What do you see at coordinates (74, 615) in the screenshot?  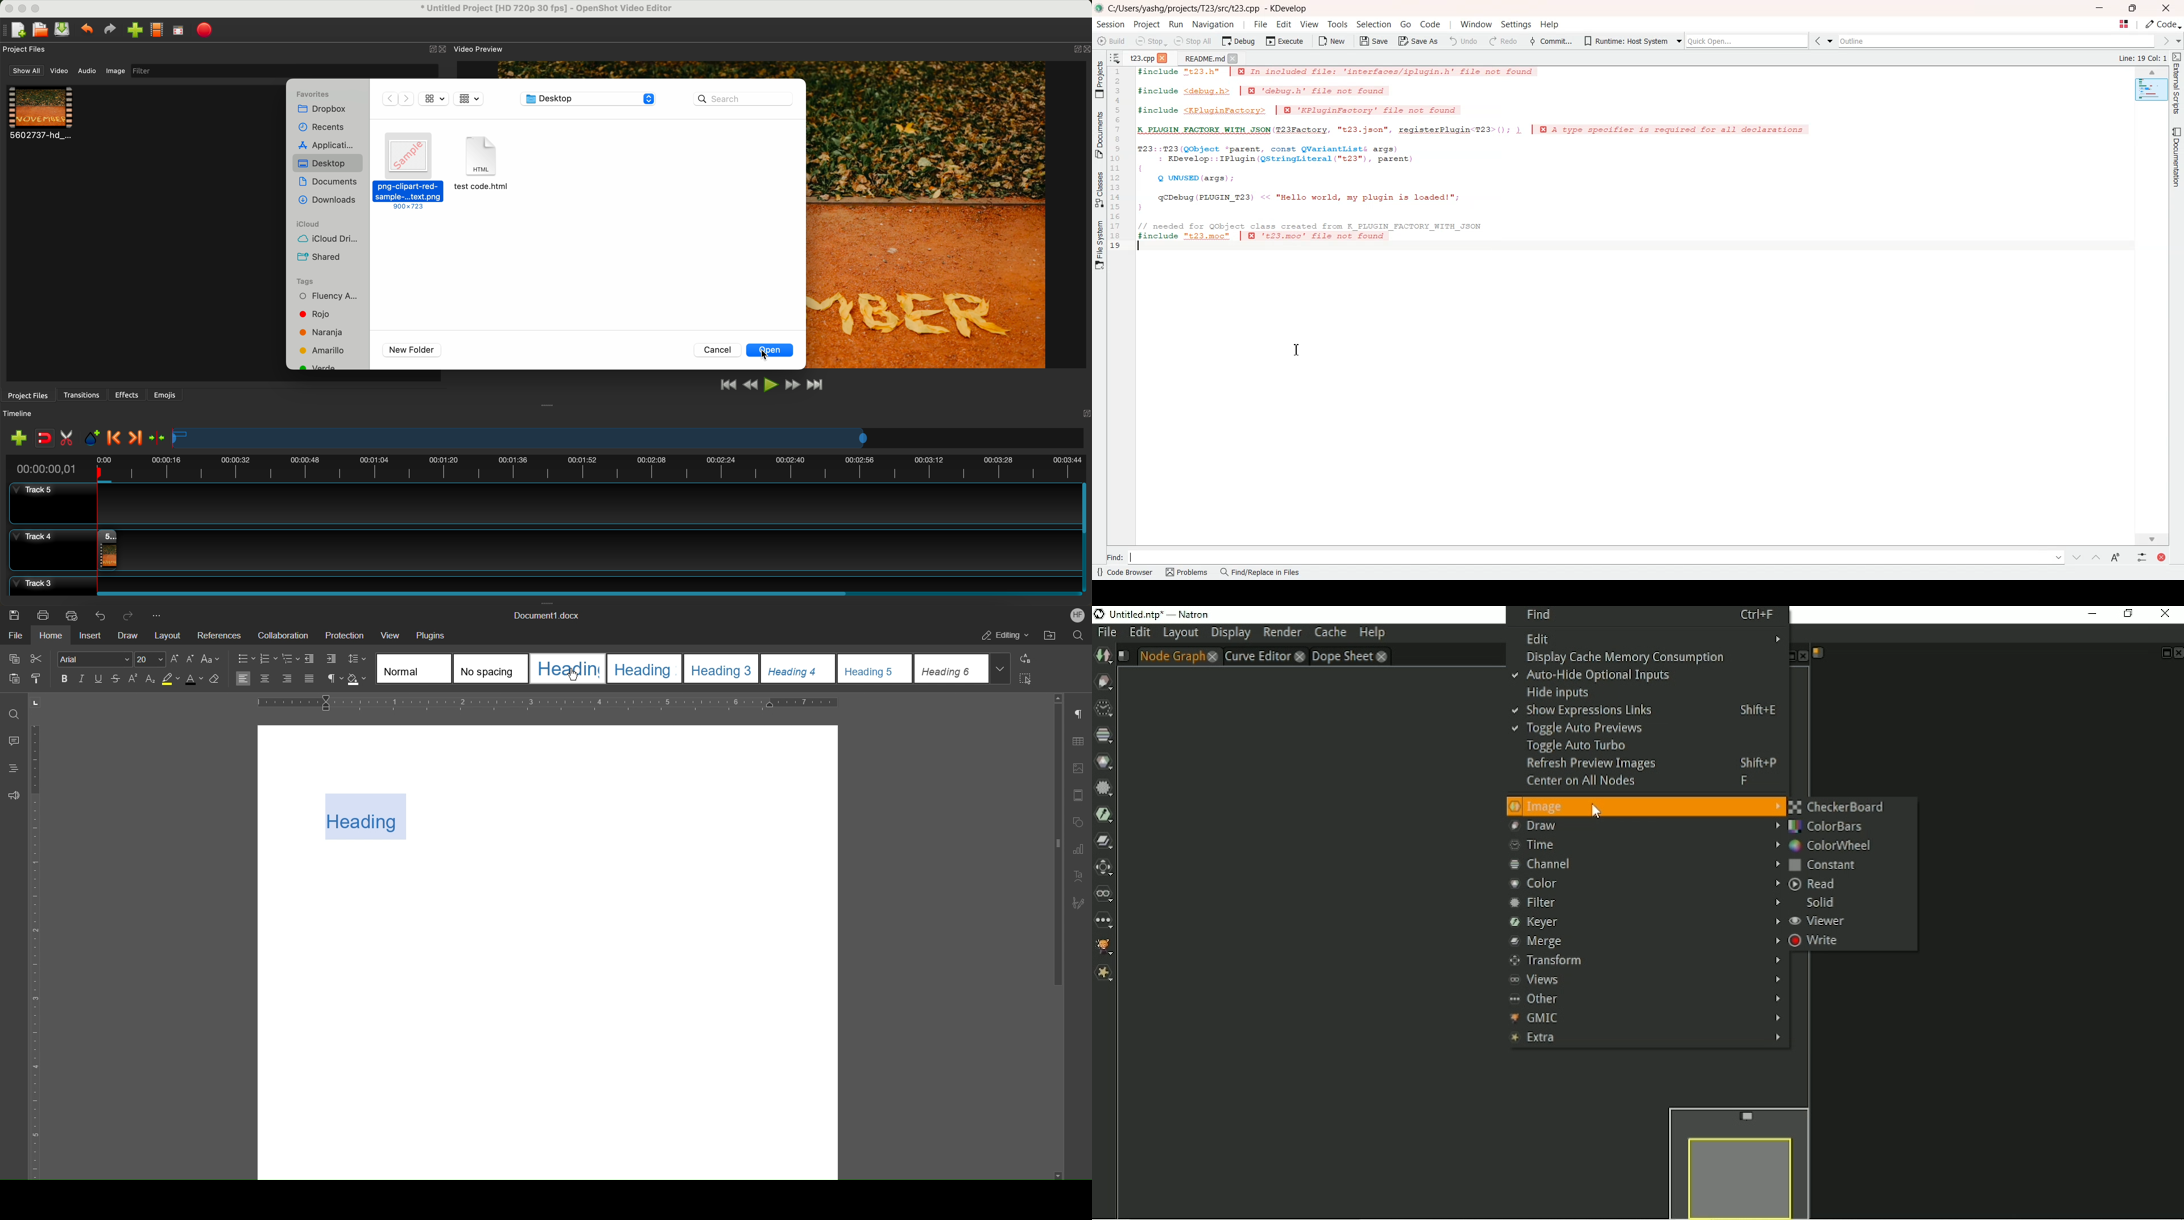 I see `Quick Print` at bounding box center [74, 615].